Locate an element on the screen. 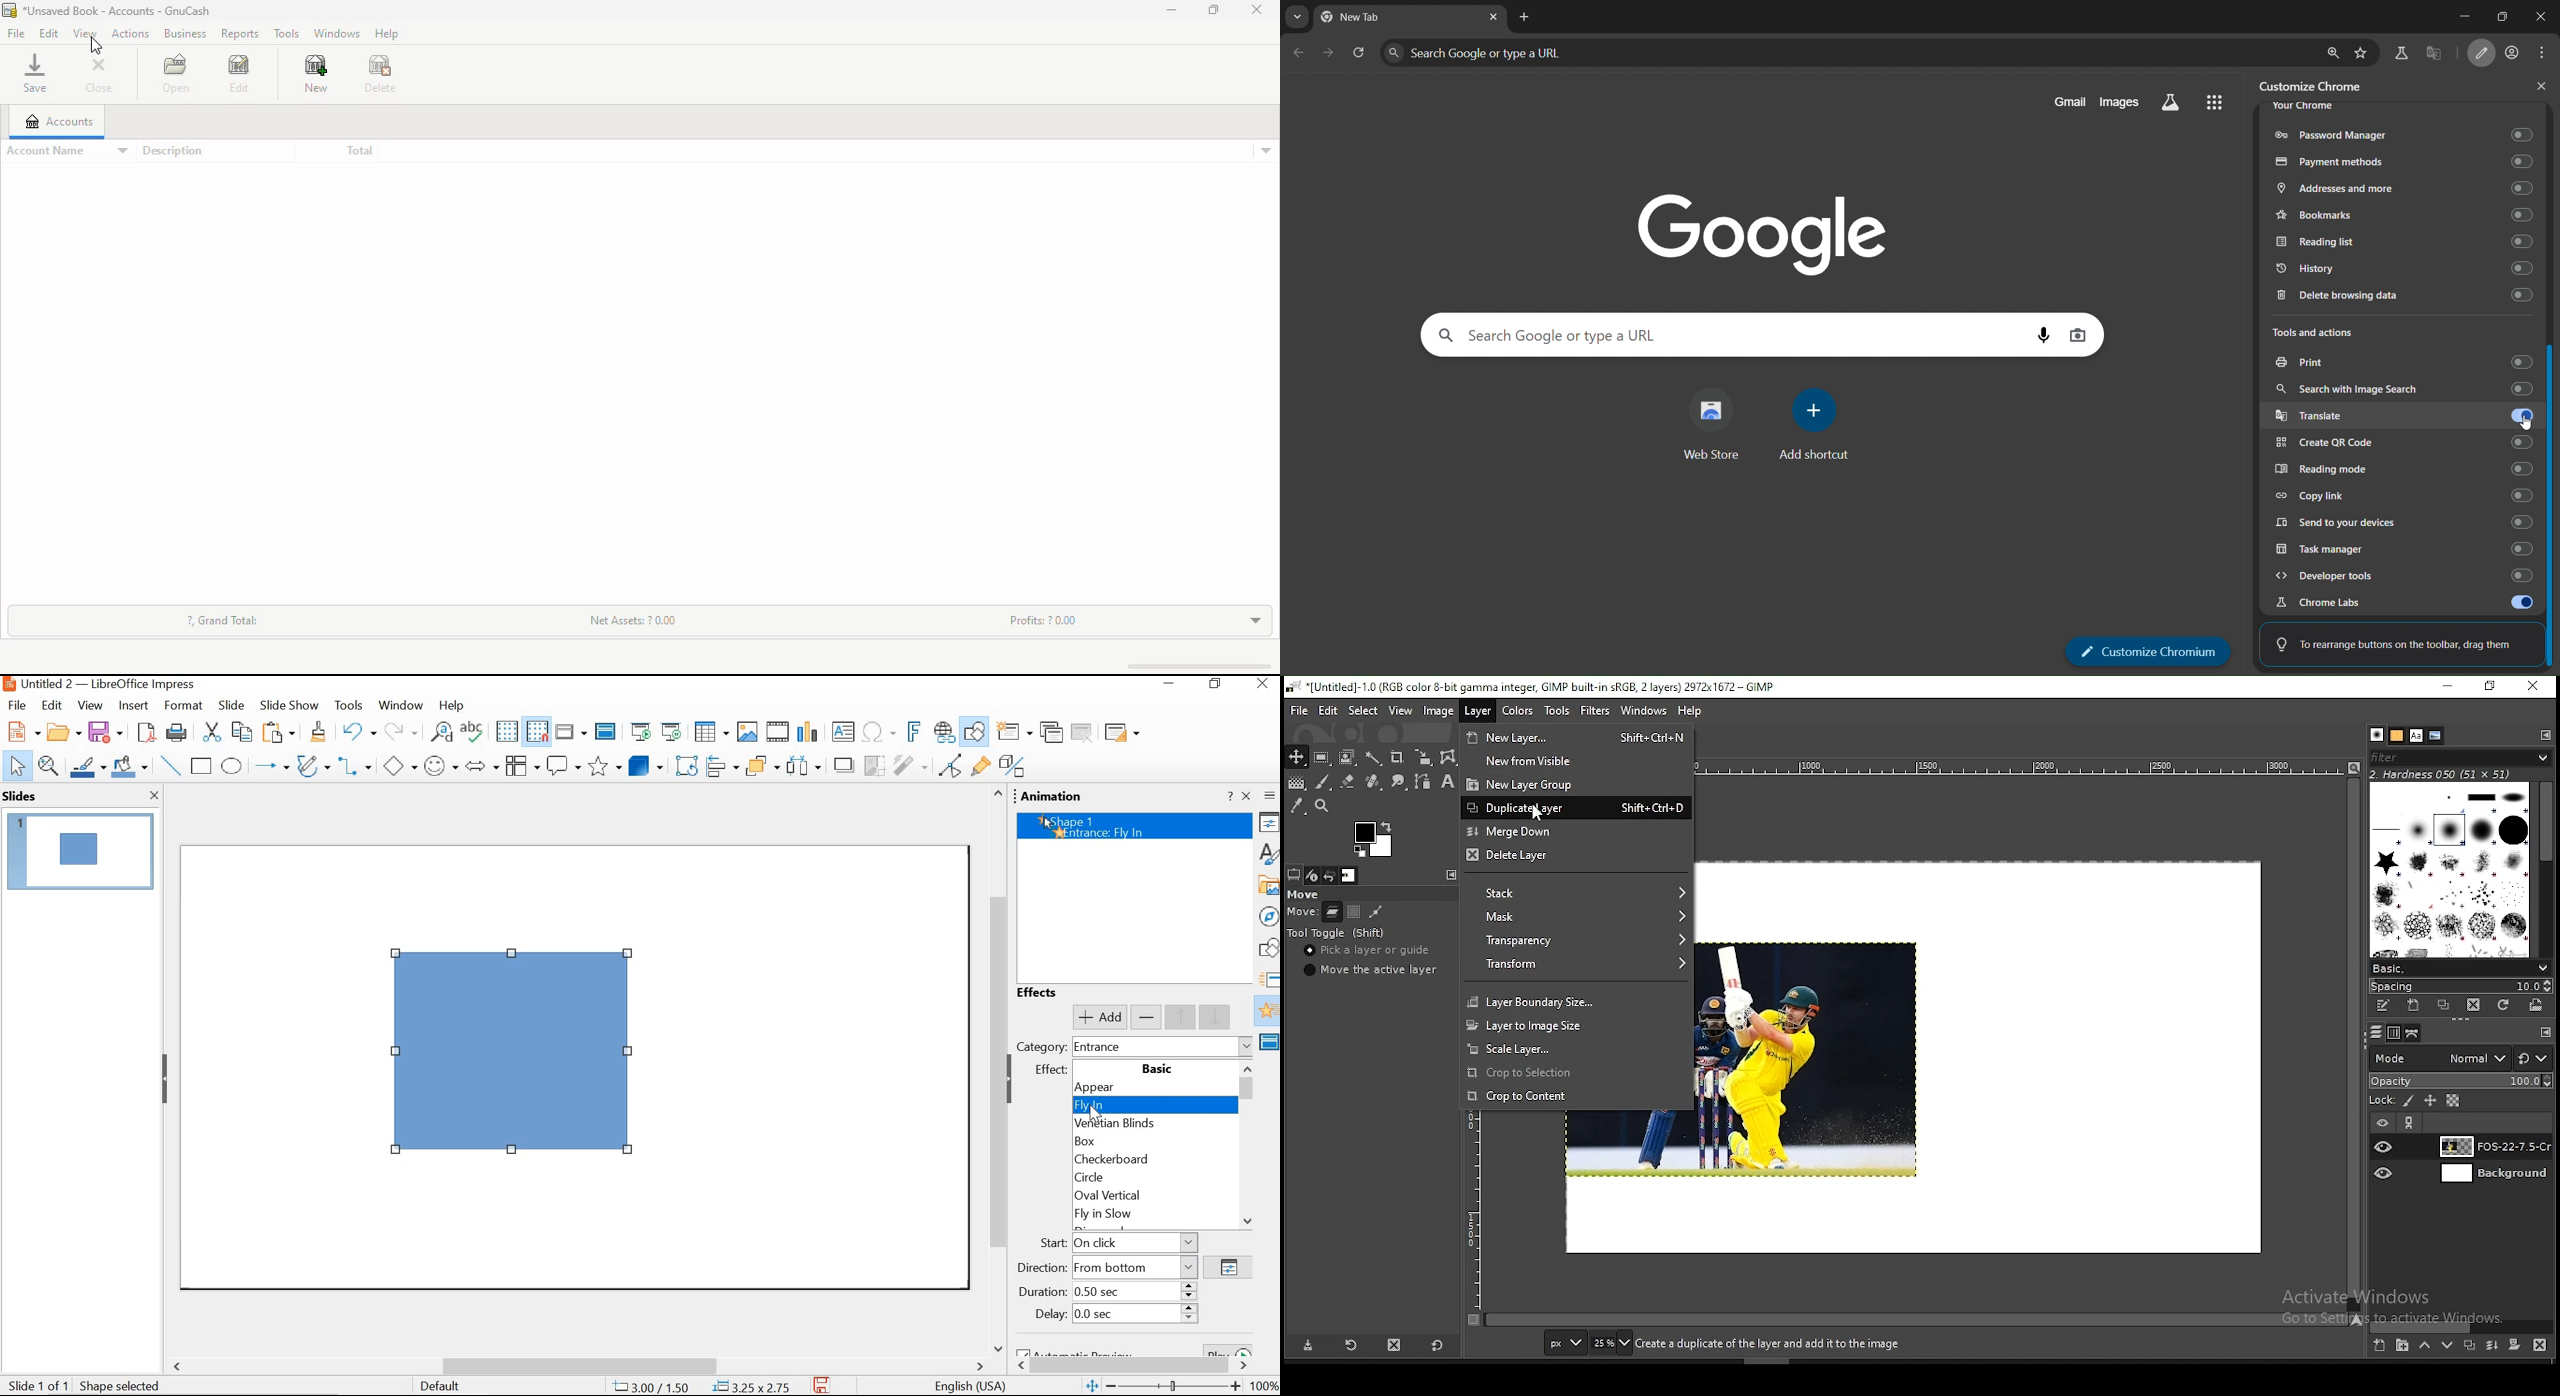  insert special characters is located at coordinates (883, 732).